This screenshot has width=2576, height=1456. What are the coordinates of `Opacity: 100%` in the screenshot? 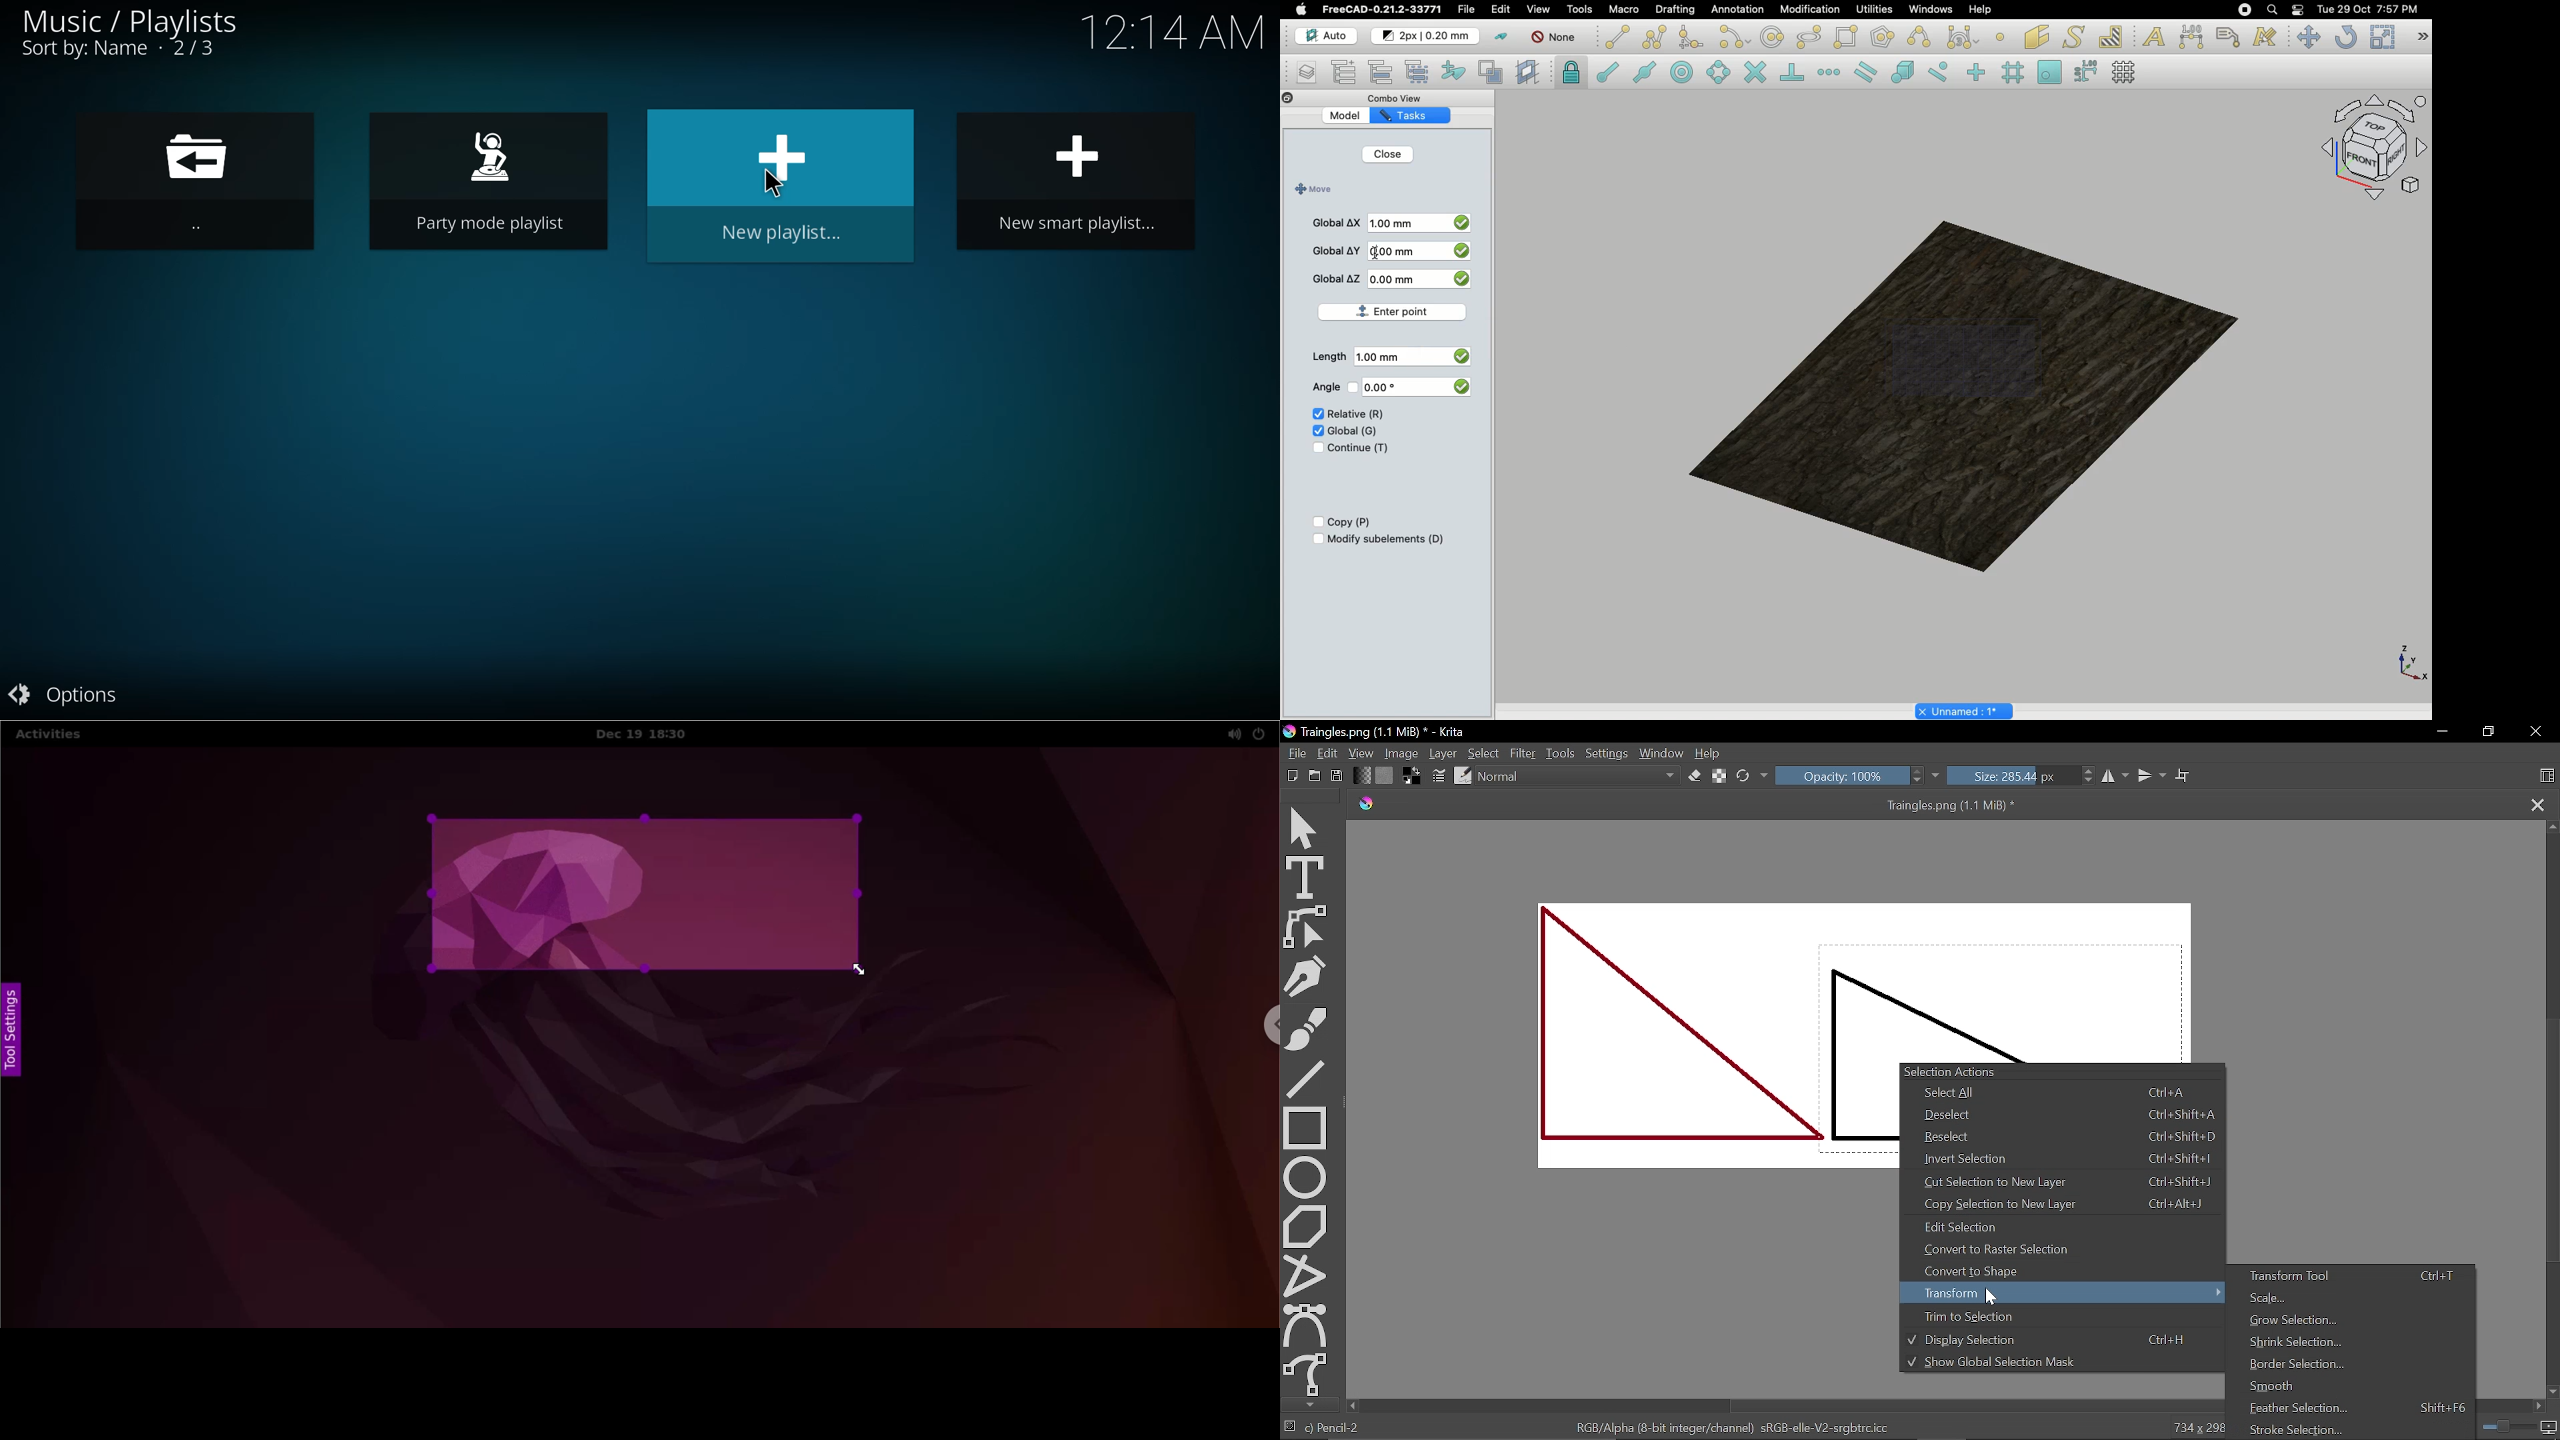 It's located at (1859, 776).